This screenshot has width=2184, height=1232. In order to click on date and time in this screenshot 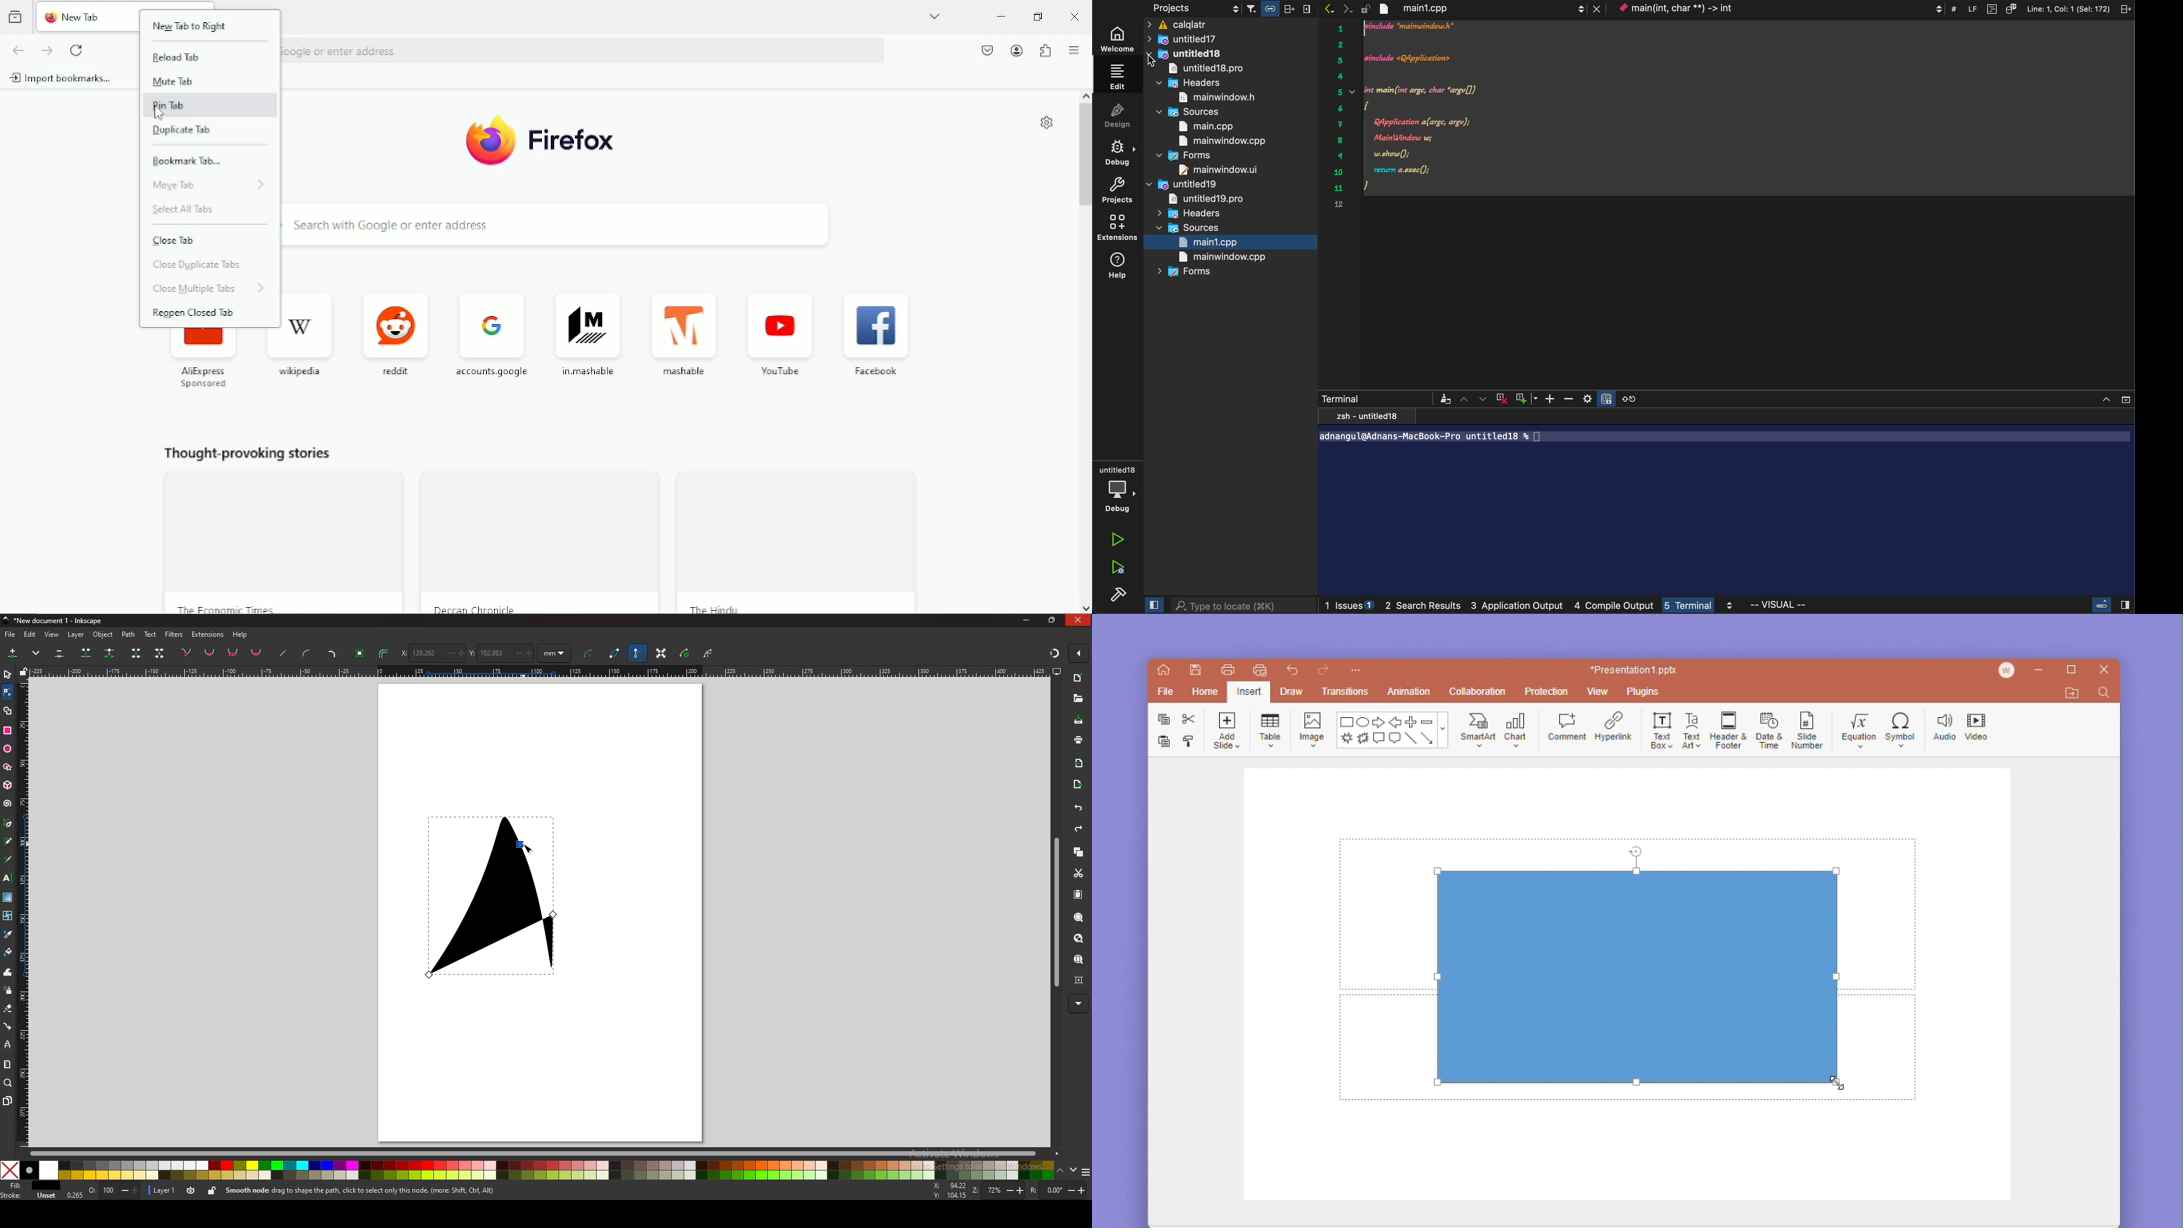, I will do `click(1767, 728)`.